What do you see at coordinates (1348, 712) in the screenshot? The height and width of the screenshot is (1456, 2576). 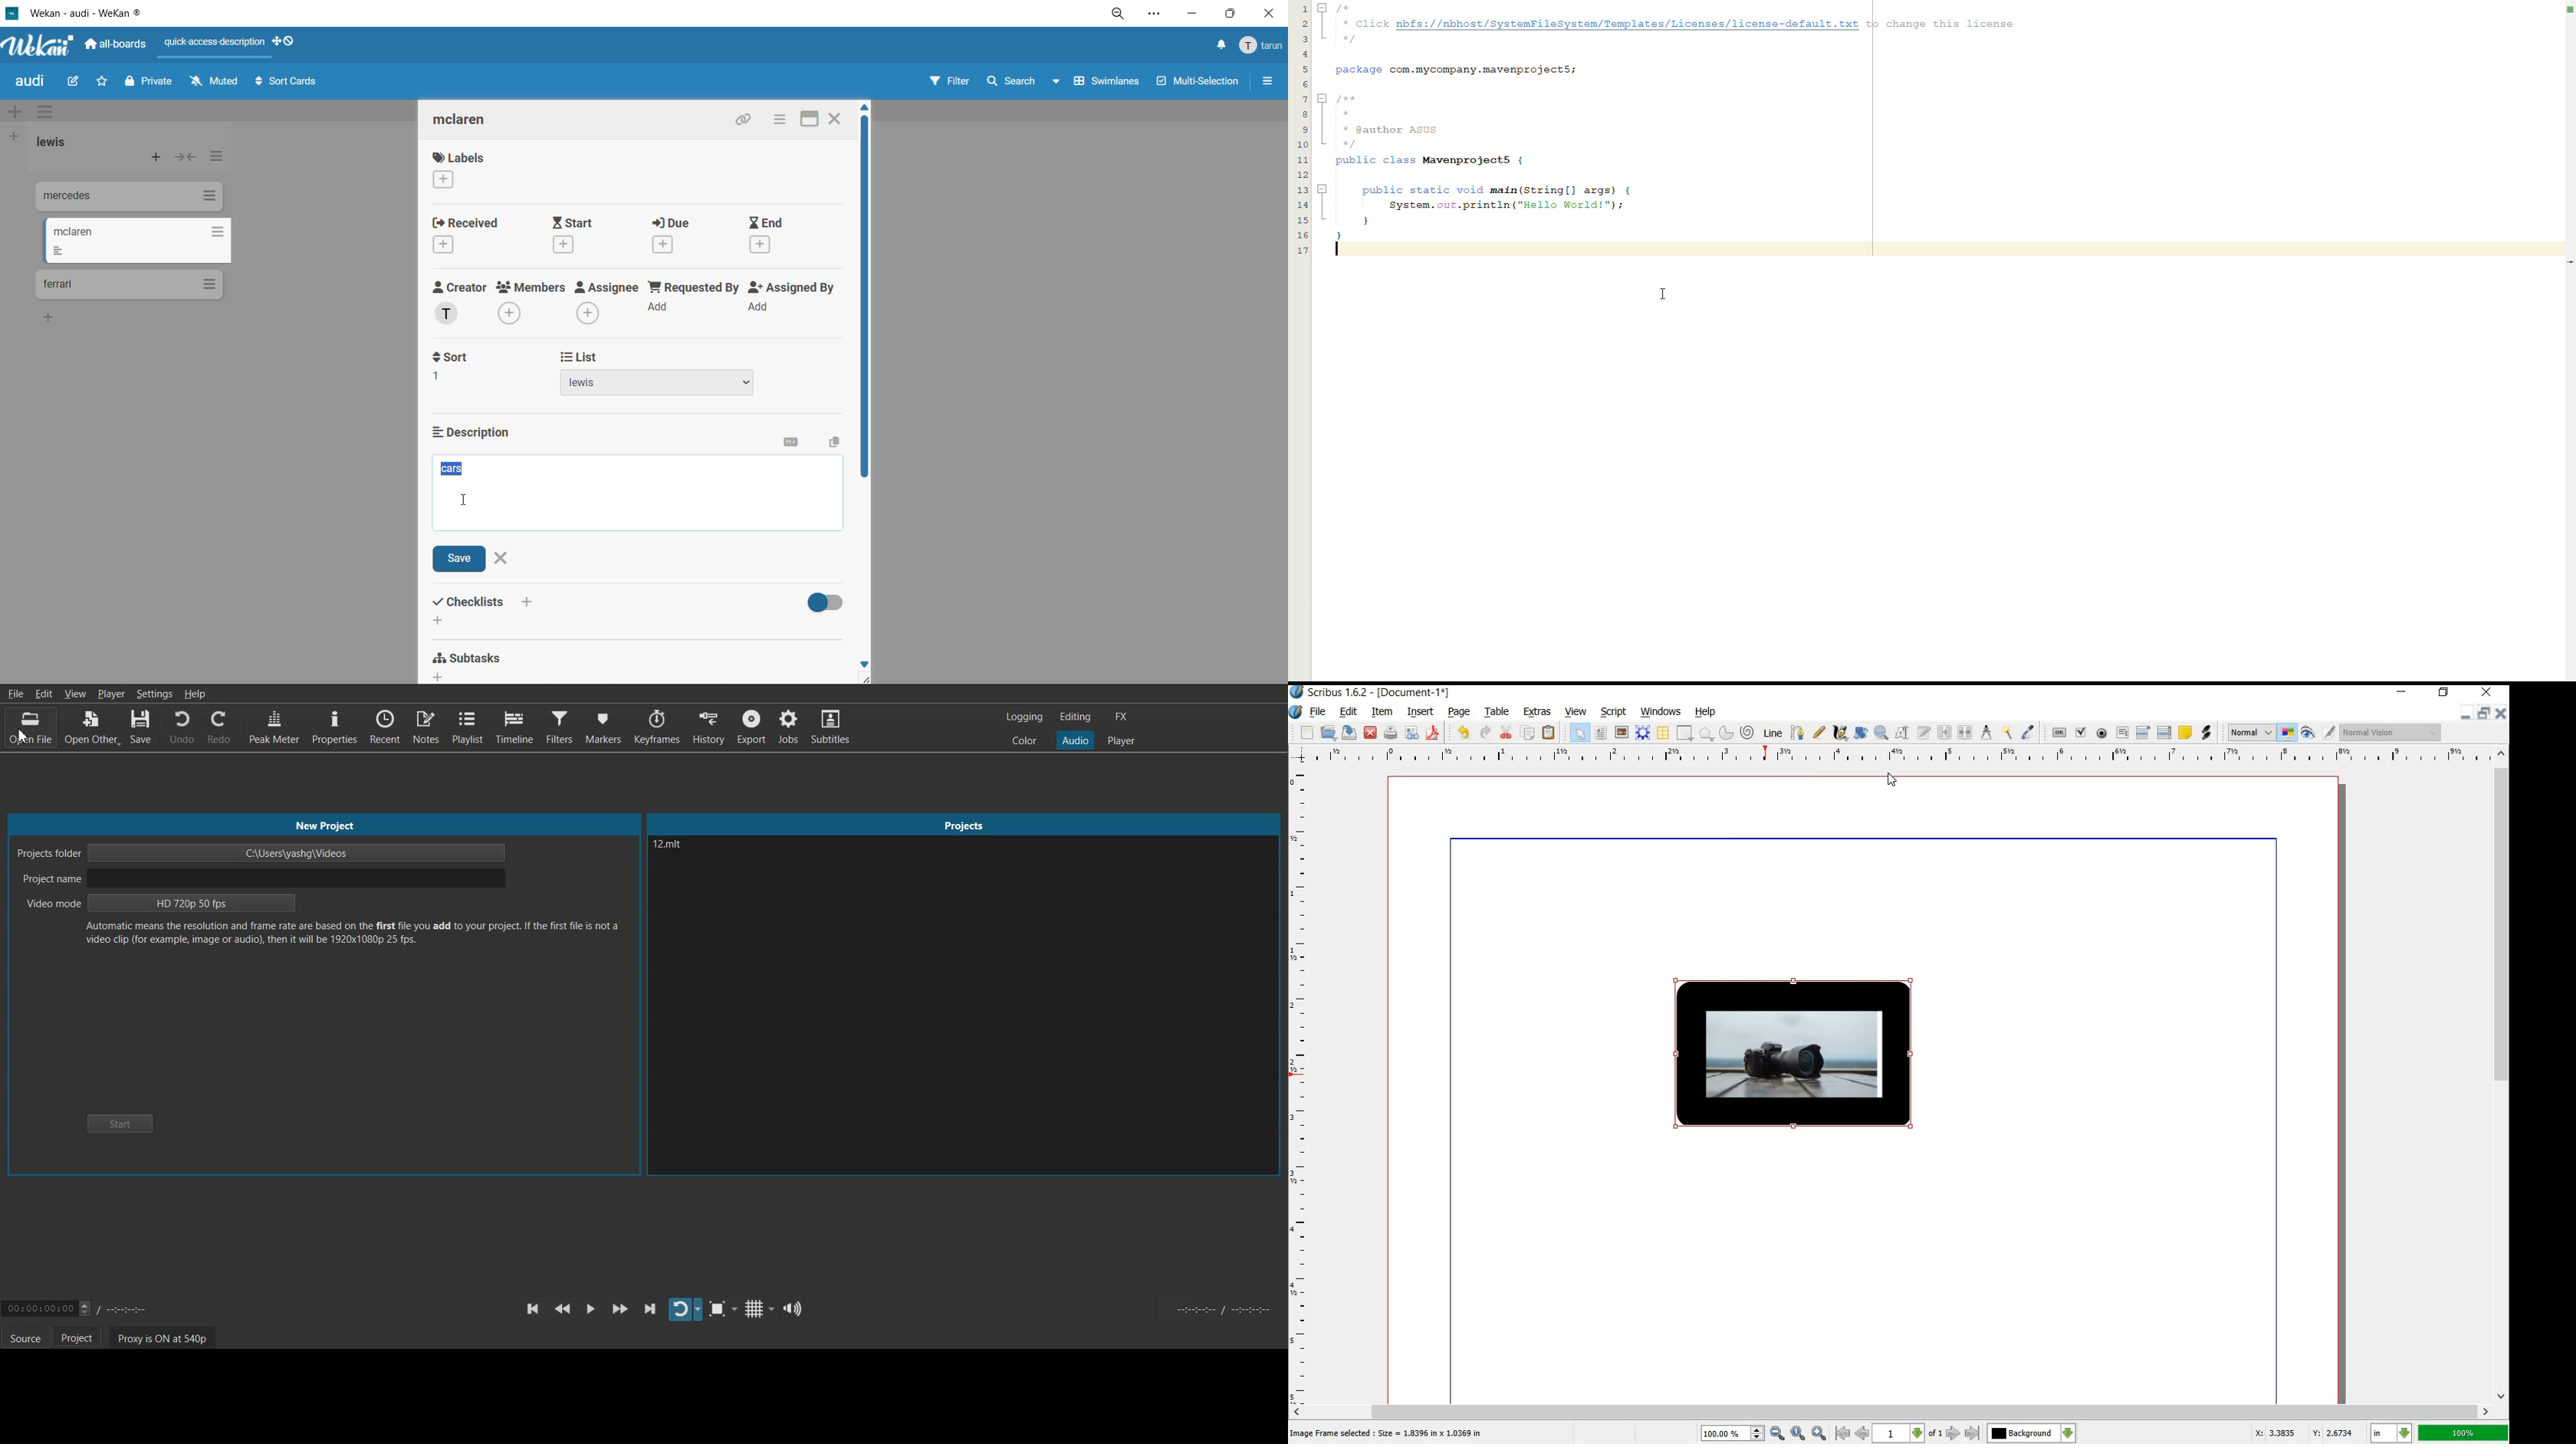 I see `edit` at bounding box center [1348, 712].